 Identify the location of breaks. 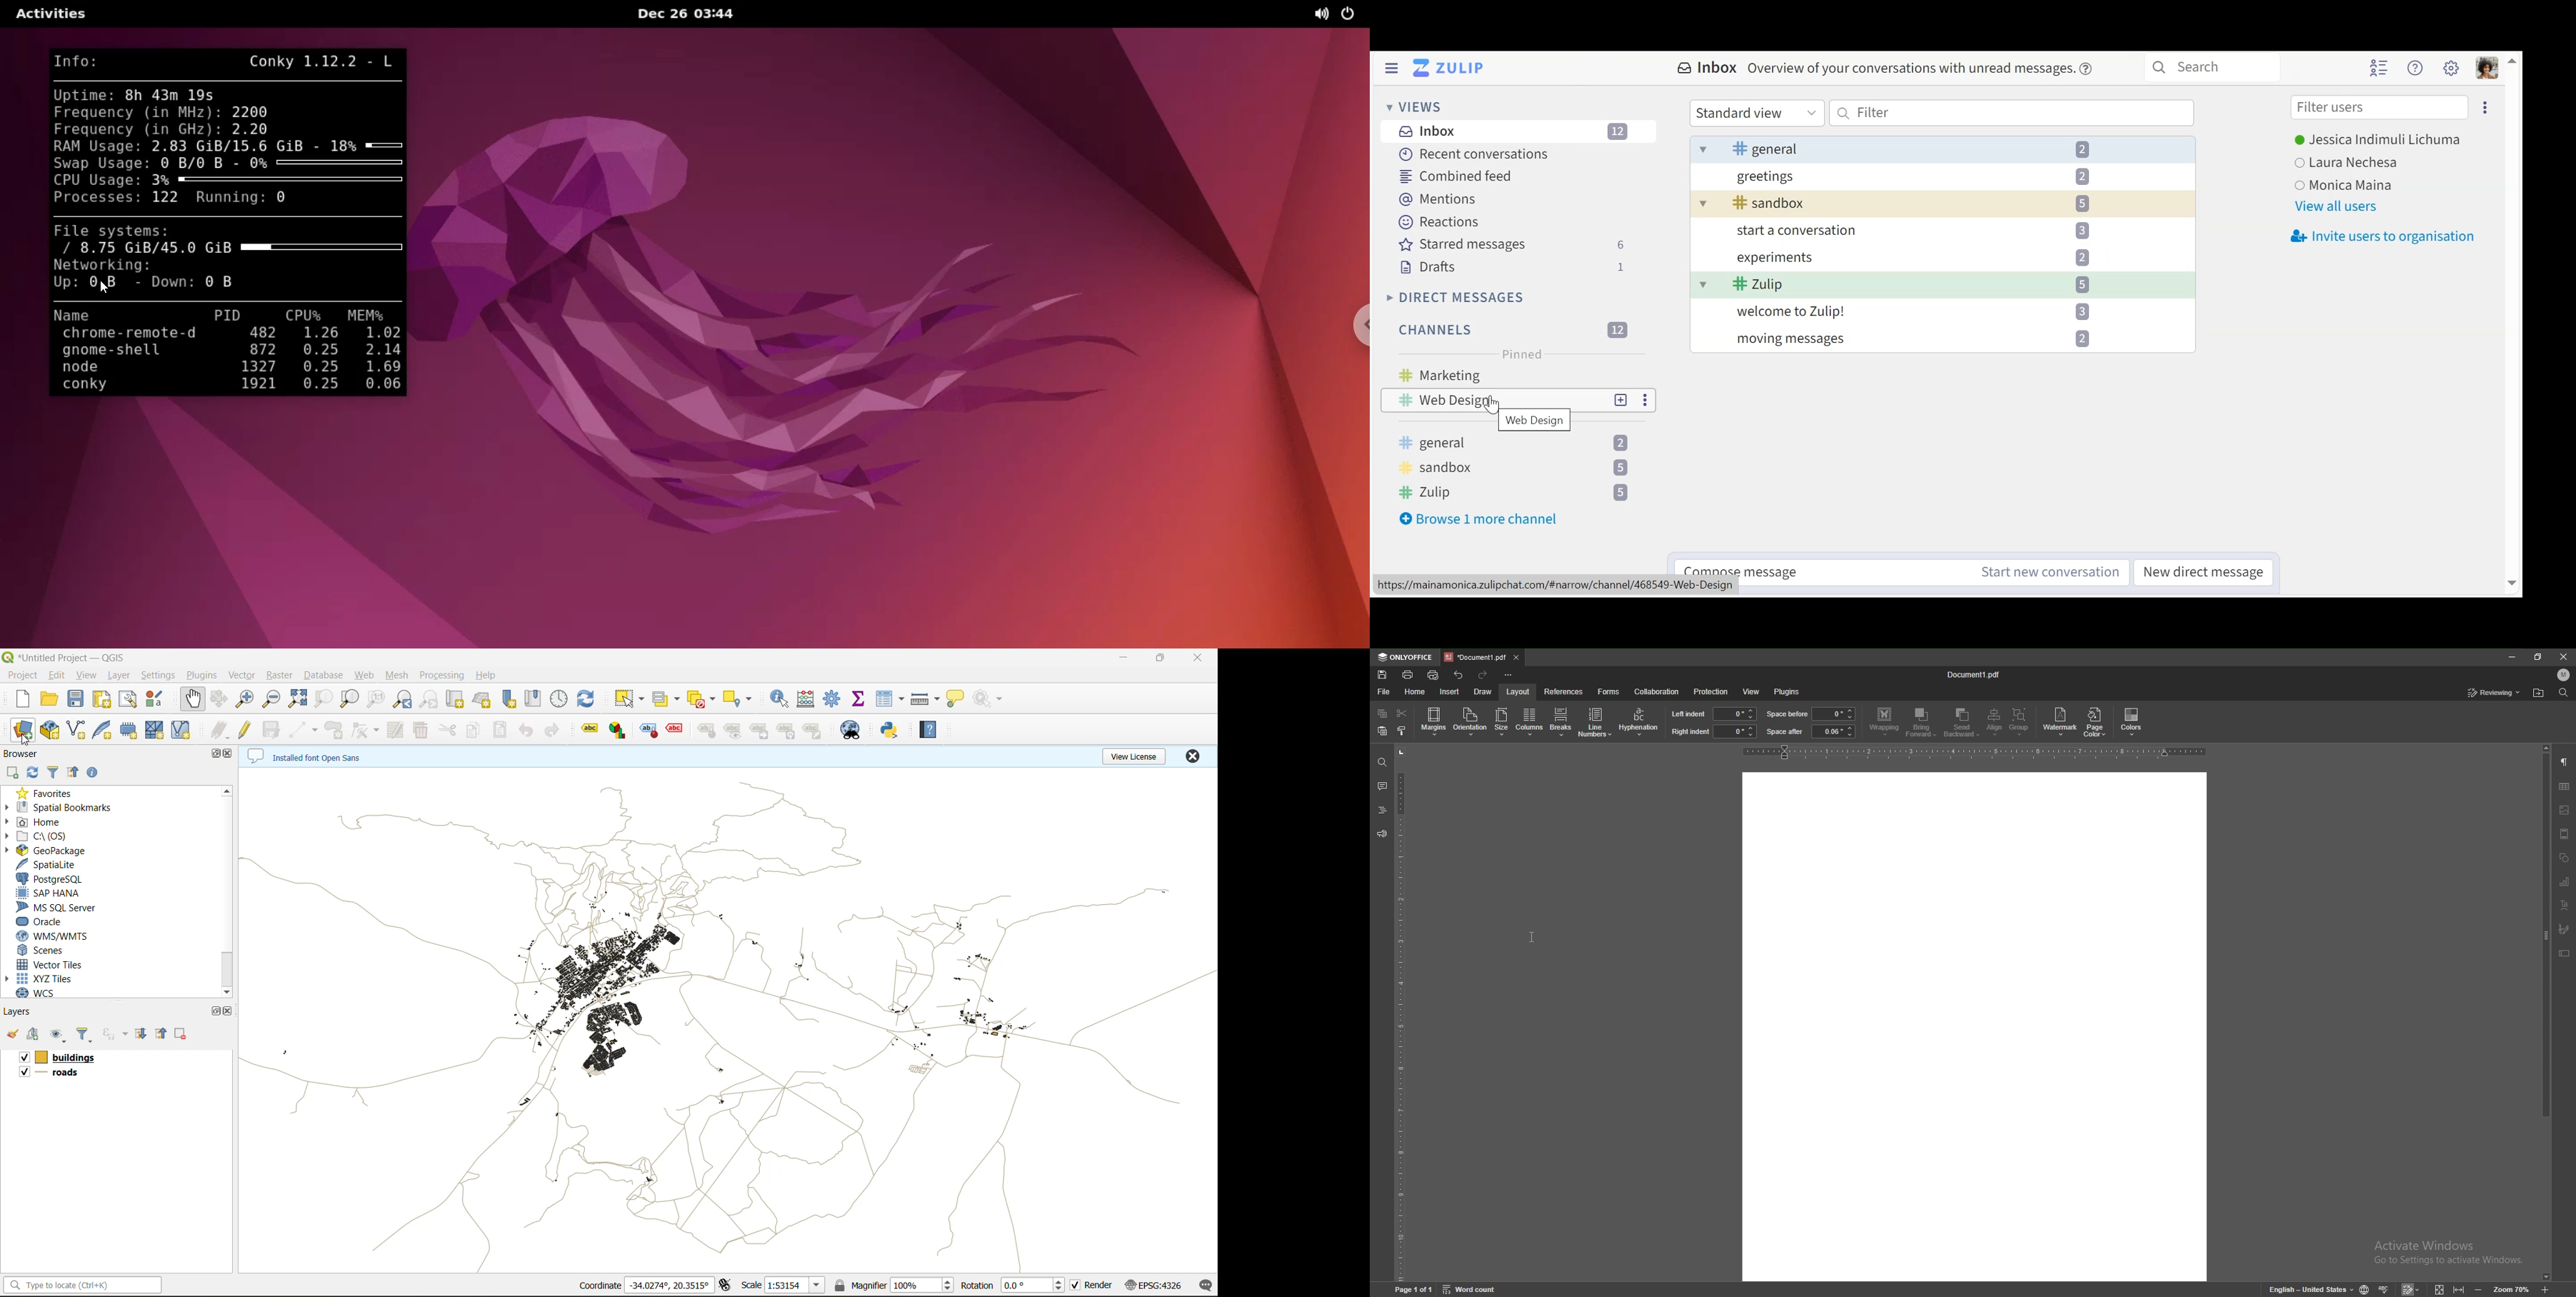
(1560, 719).